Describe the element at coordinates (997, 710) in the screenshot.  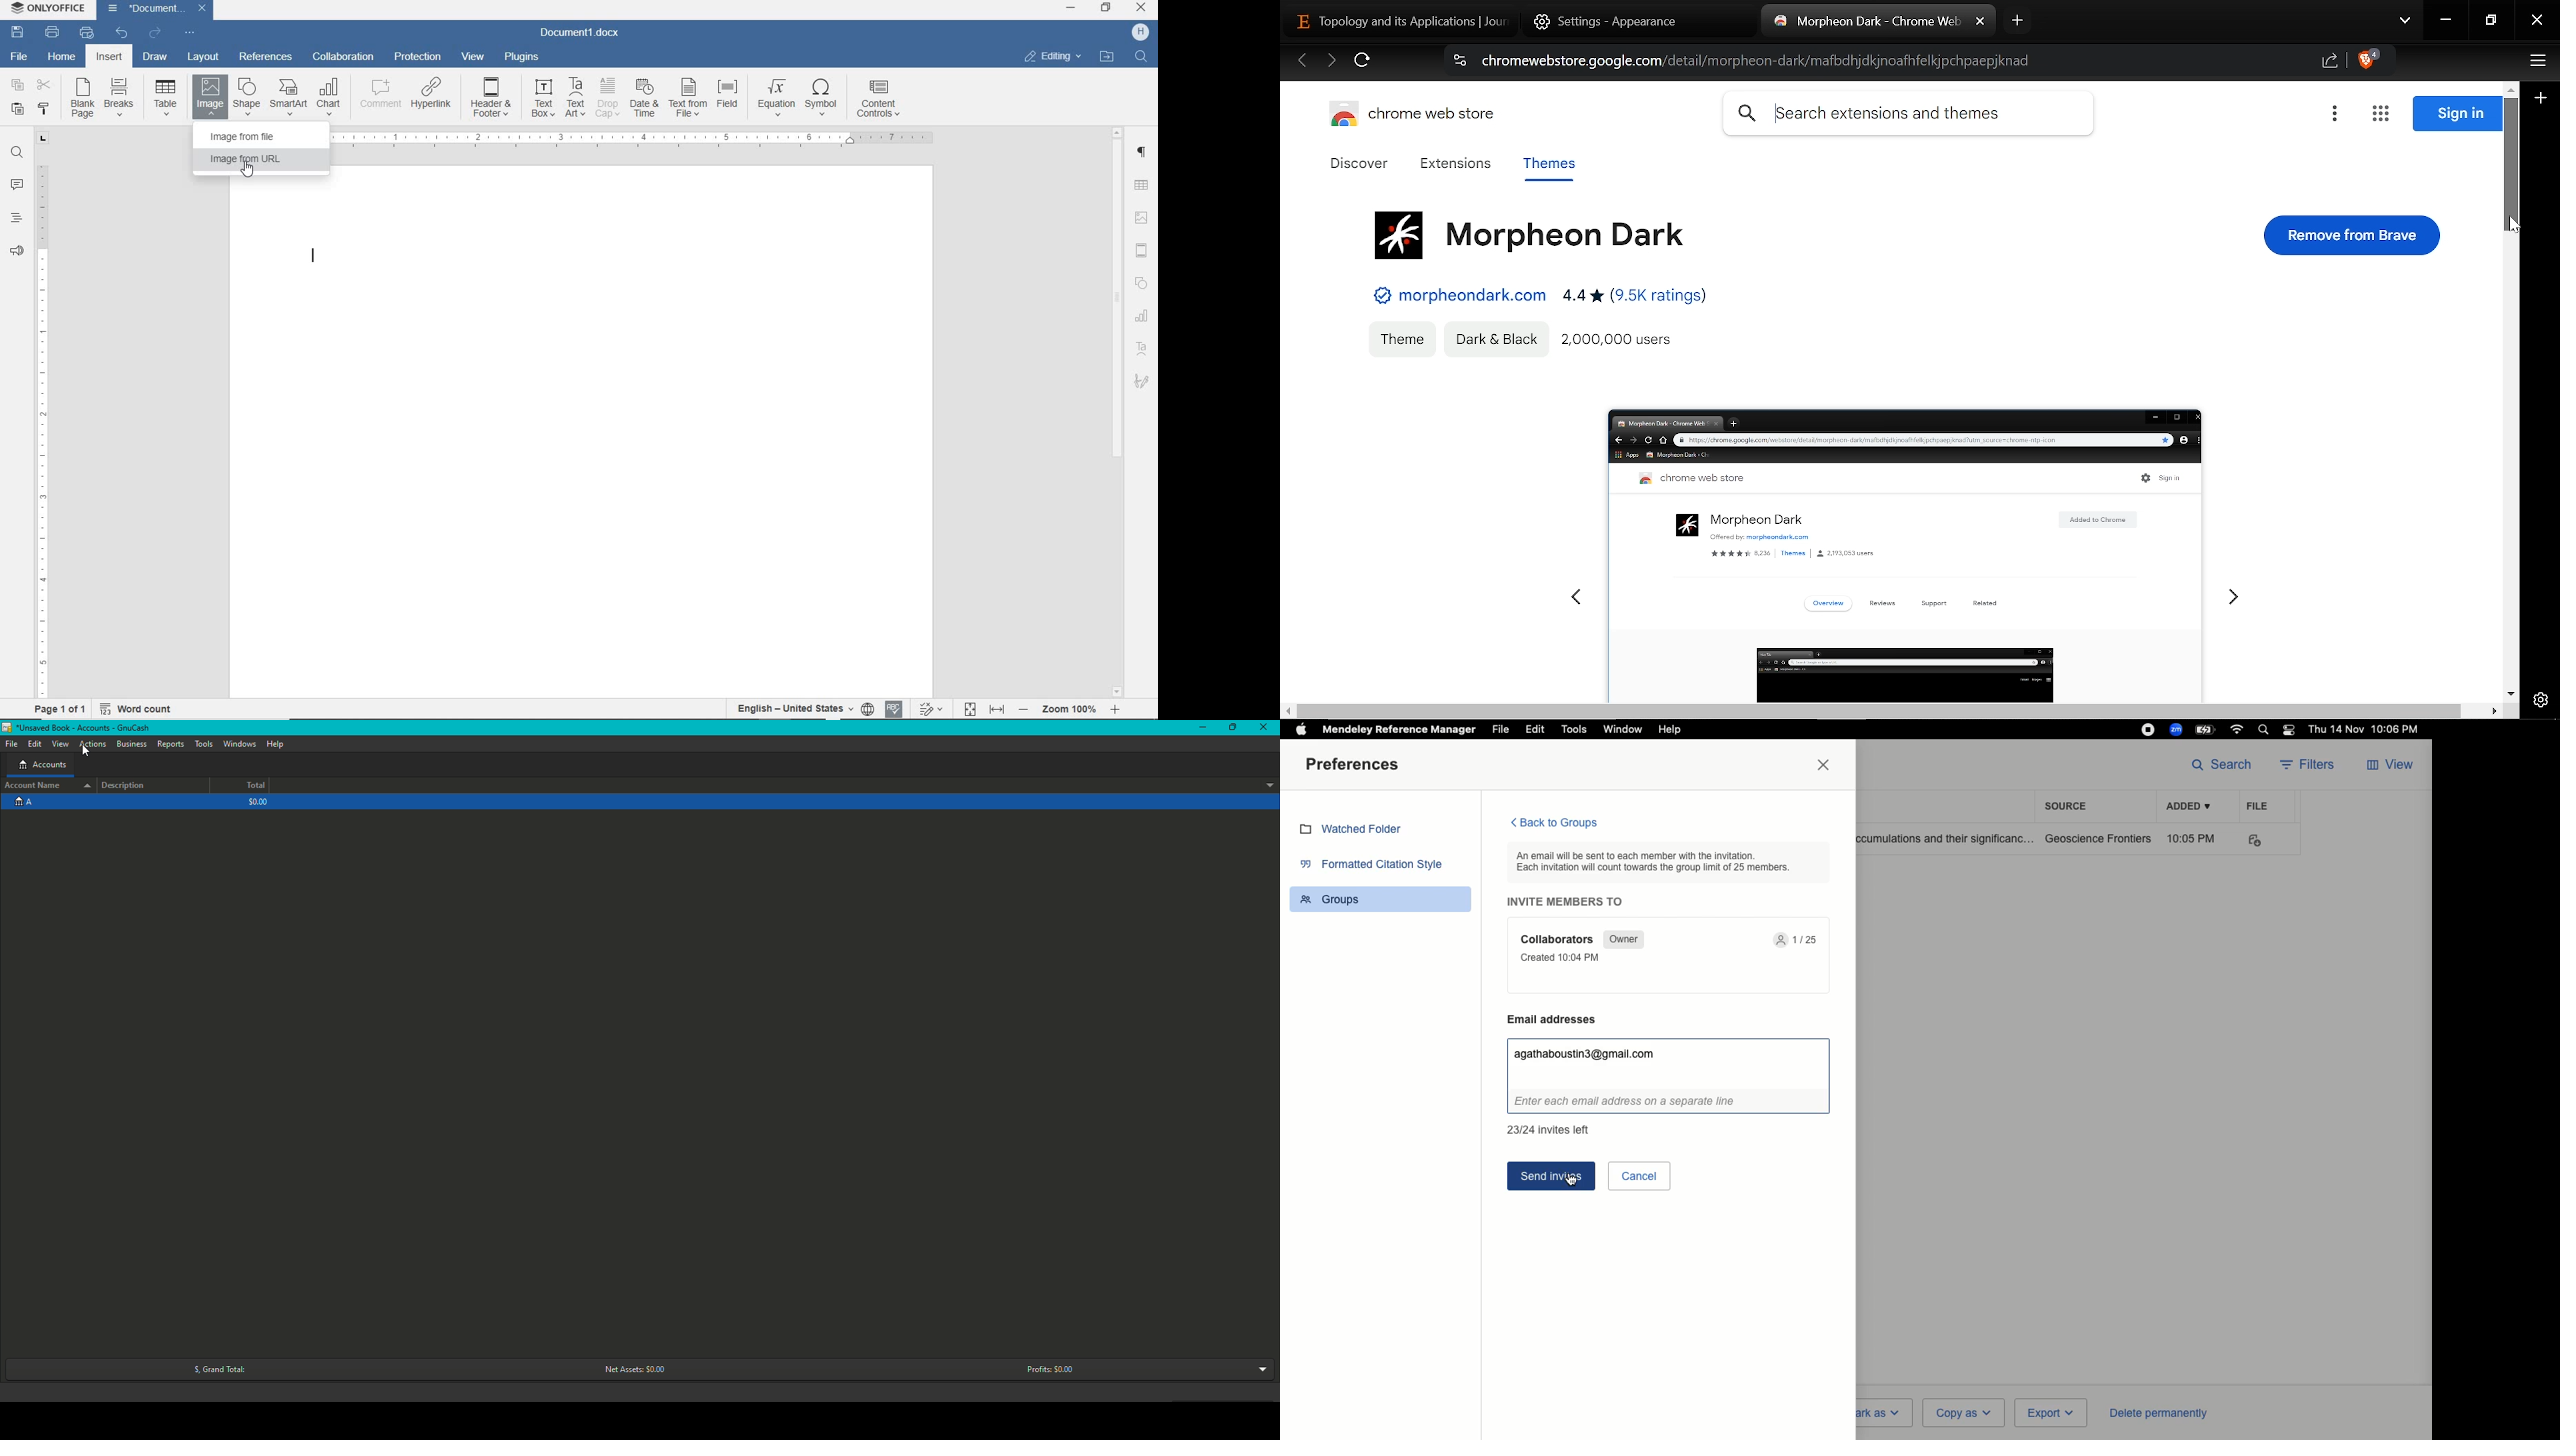
I see `fit to width` at that location.